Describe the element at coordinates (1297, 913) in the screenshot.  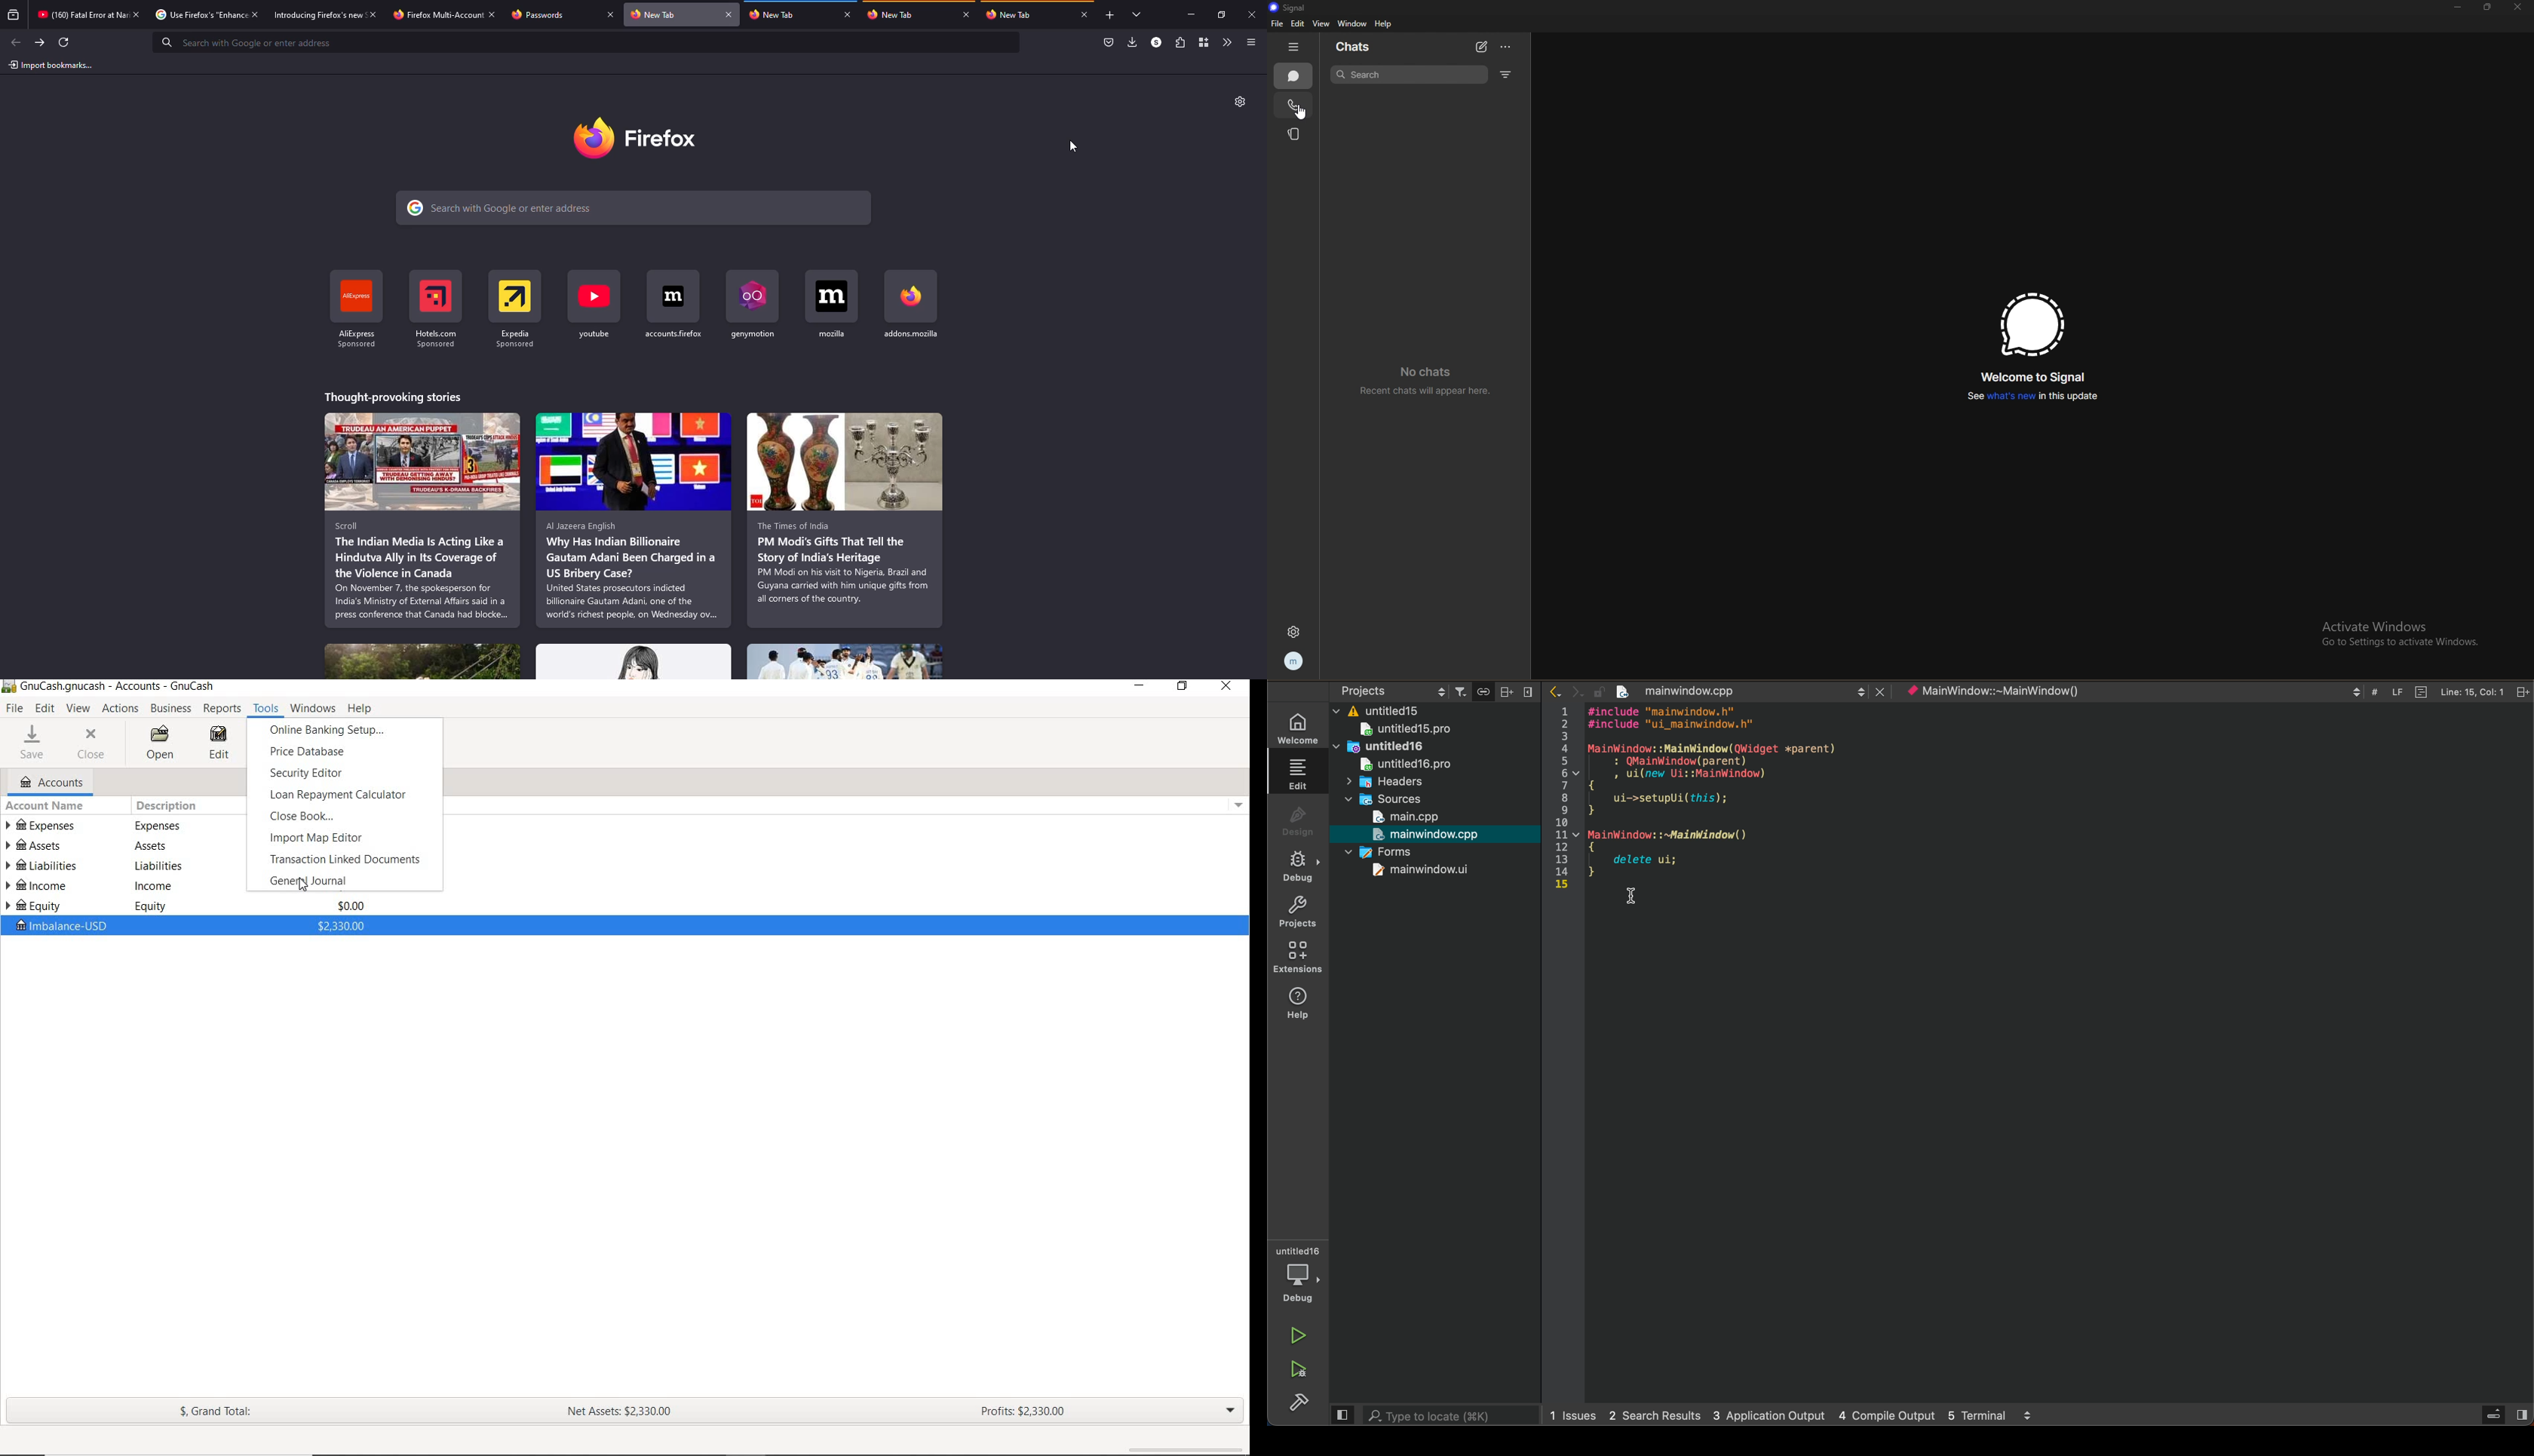
I see `projects` at that location.